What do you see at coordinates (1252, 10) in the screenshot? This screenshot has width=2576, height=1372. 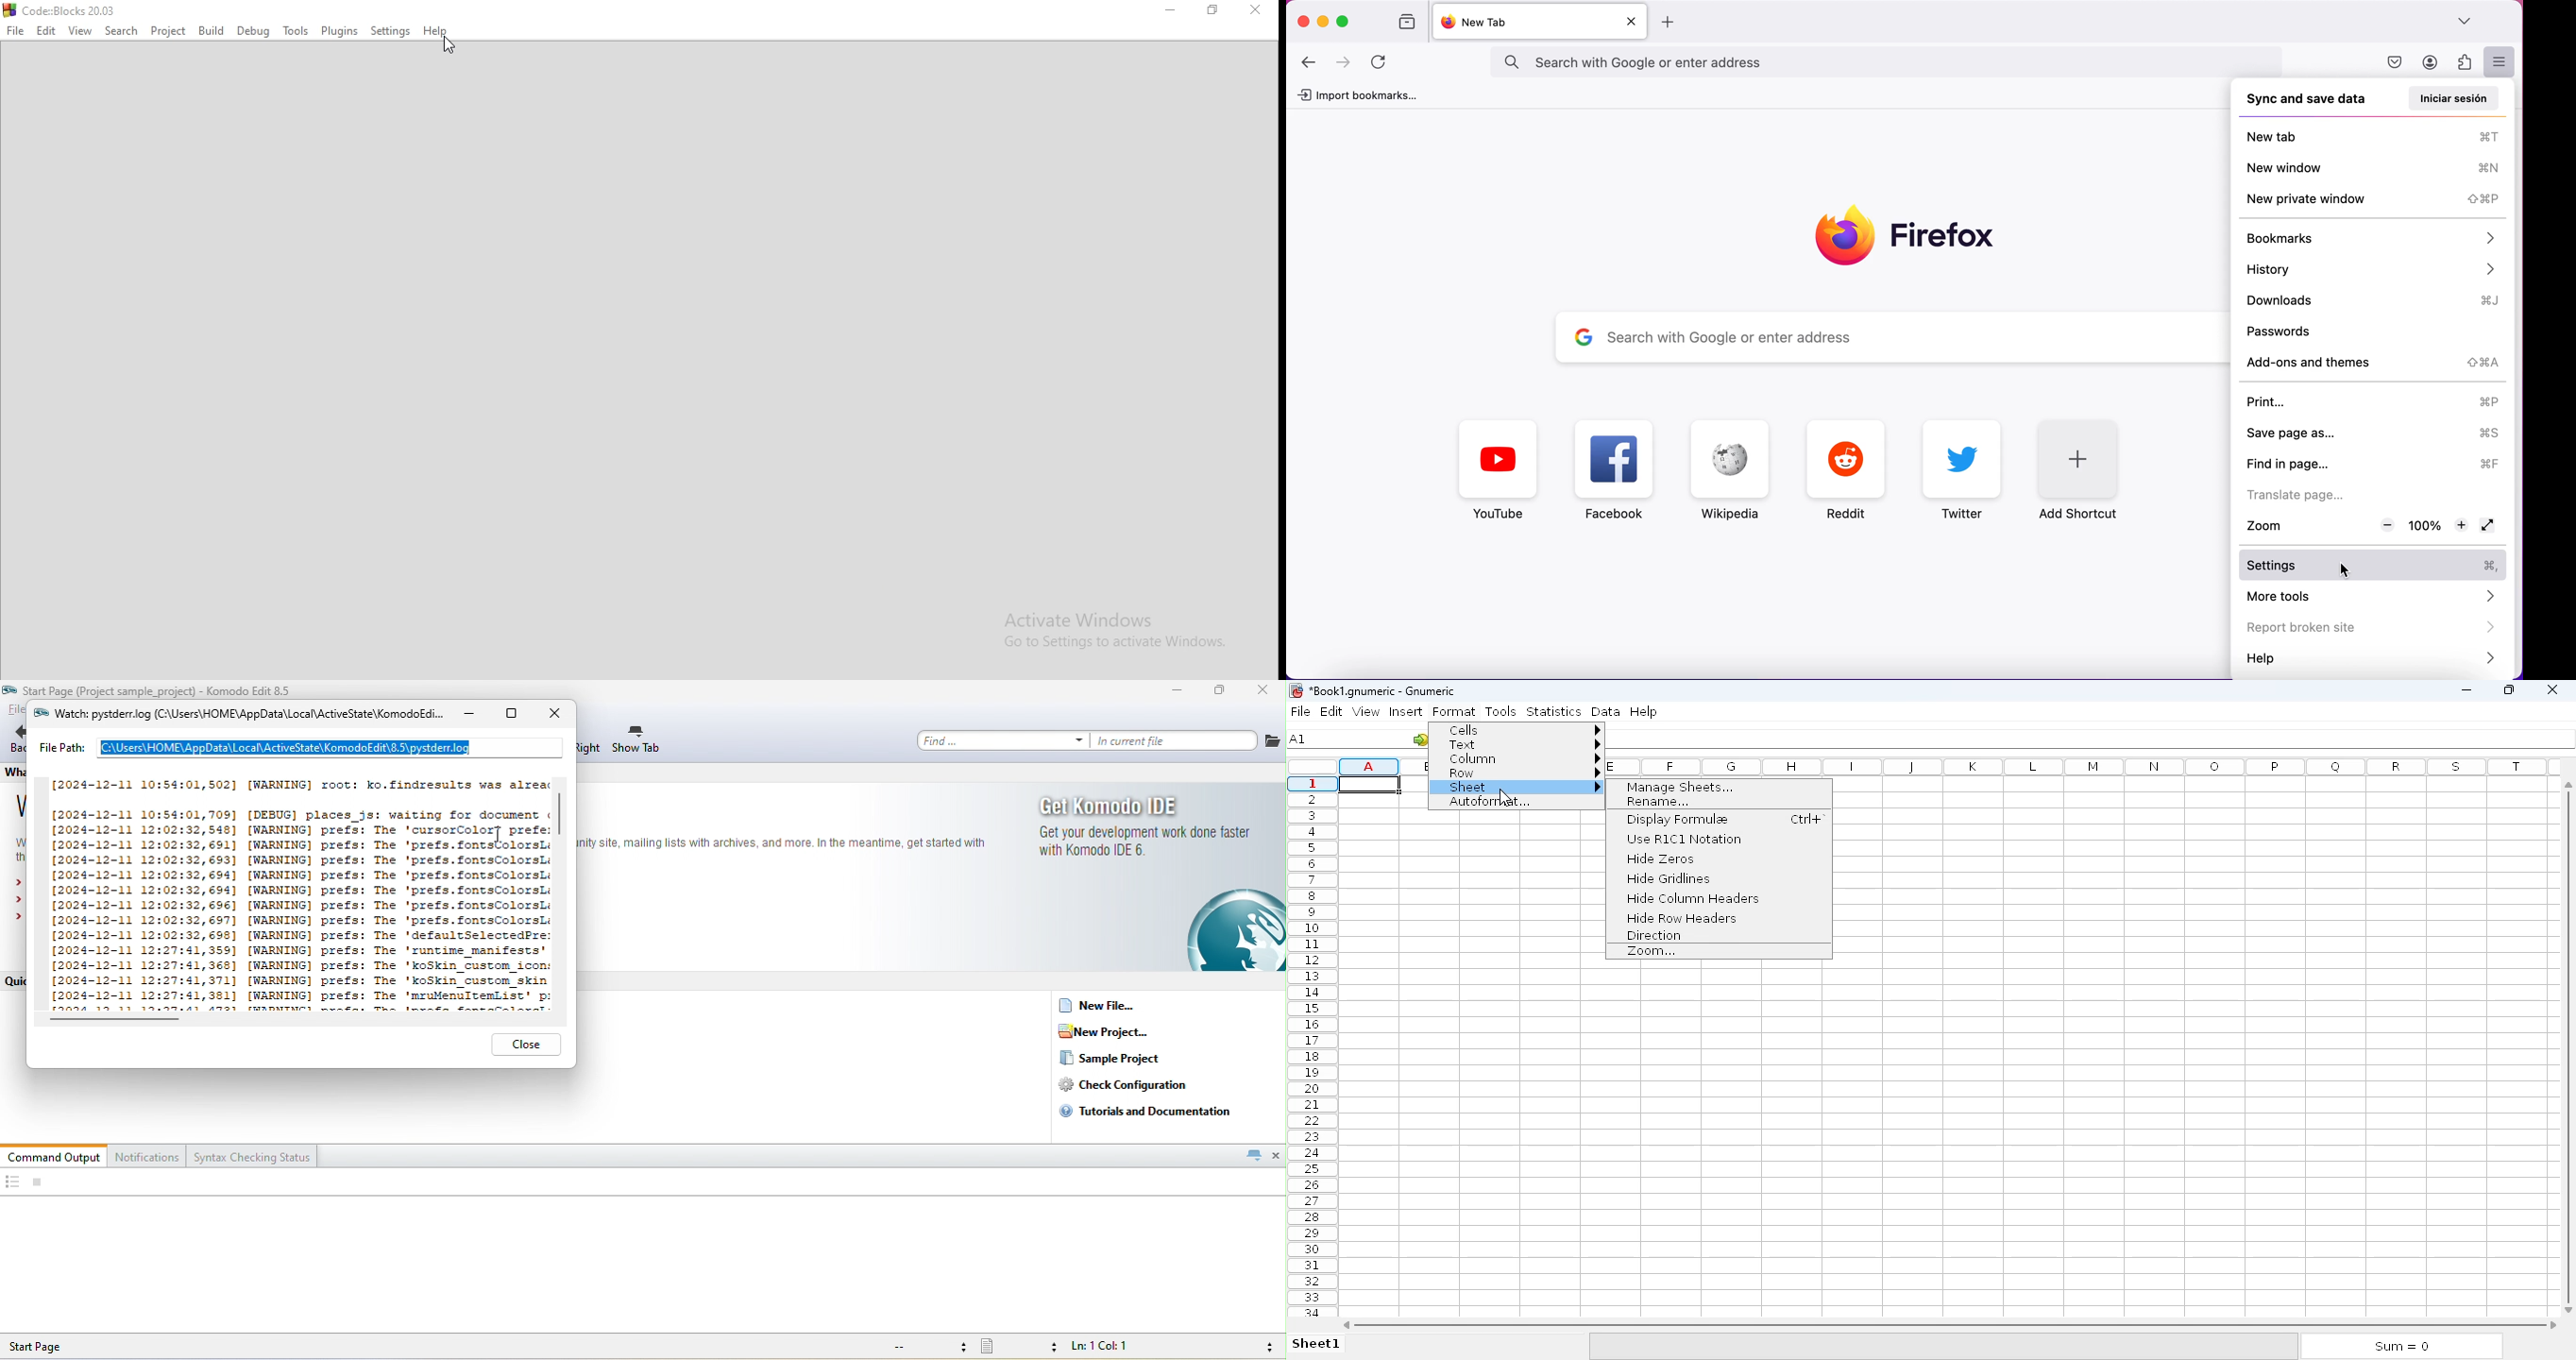 I see `Close` at bounding box center [1252, 10].